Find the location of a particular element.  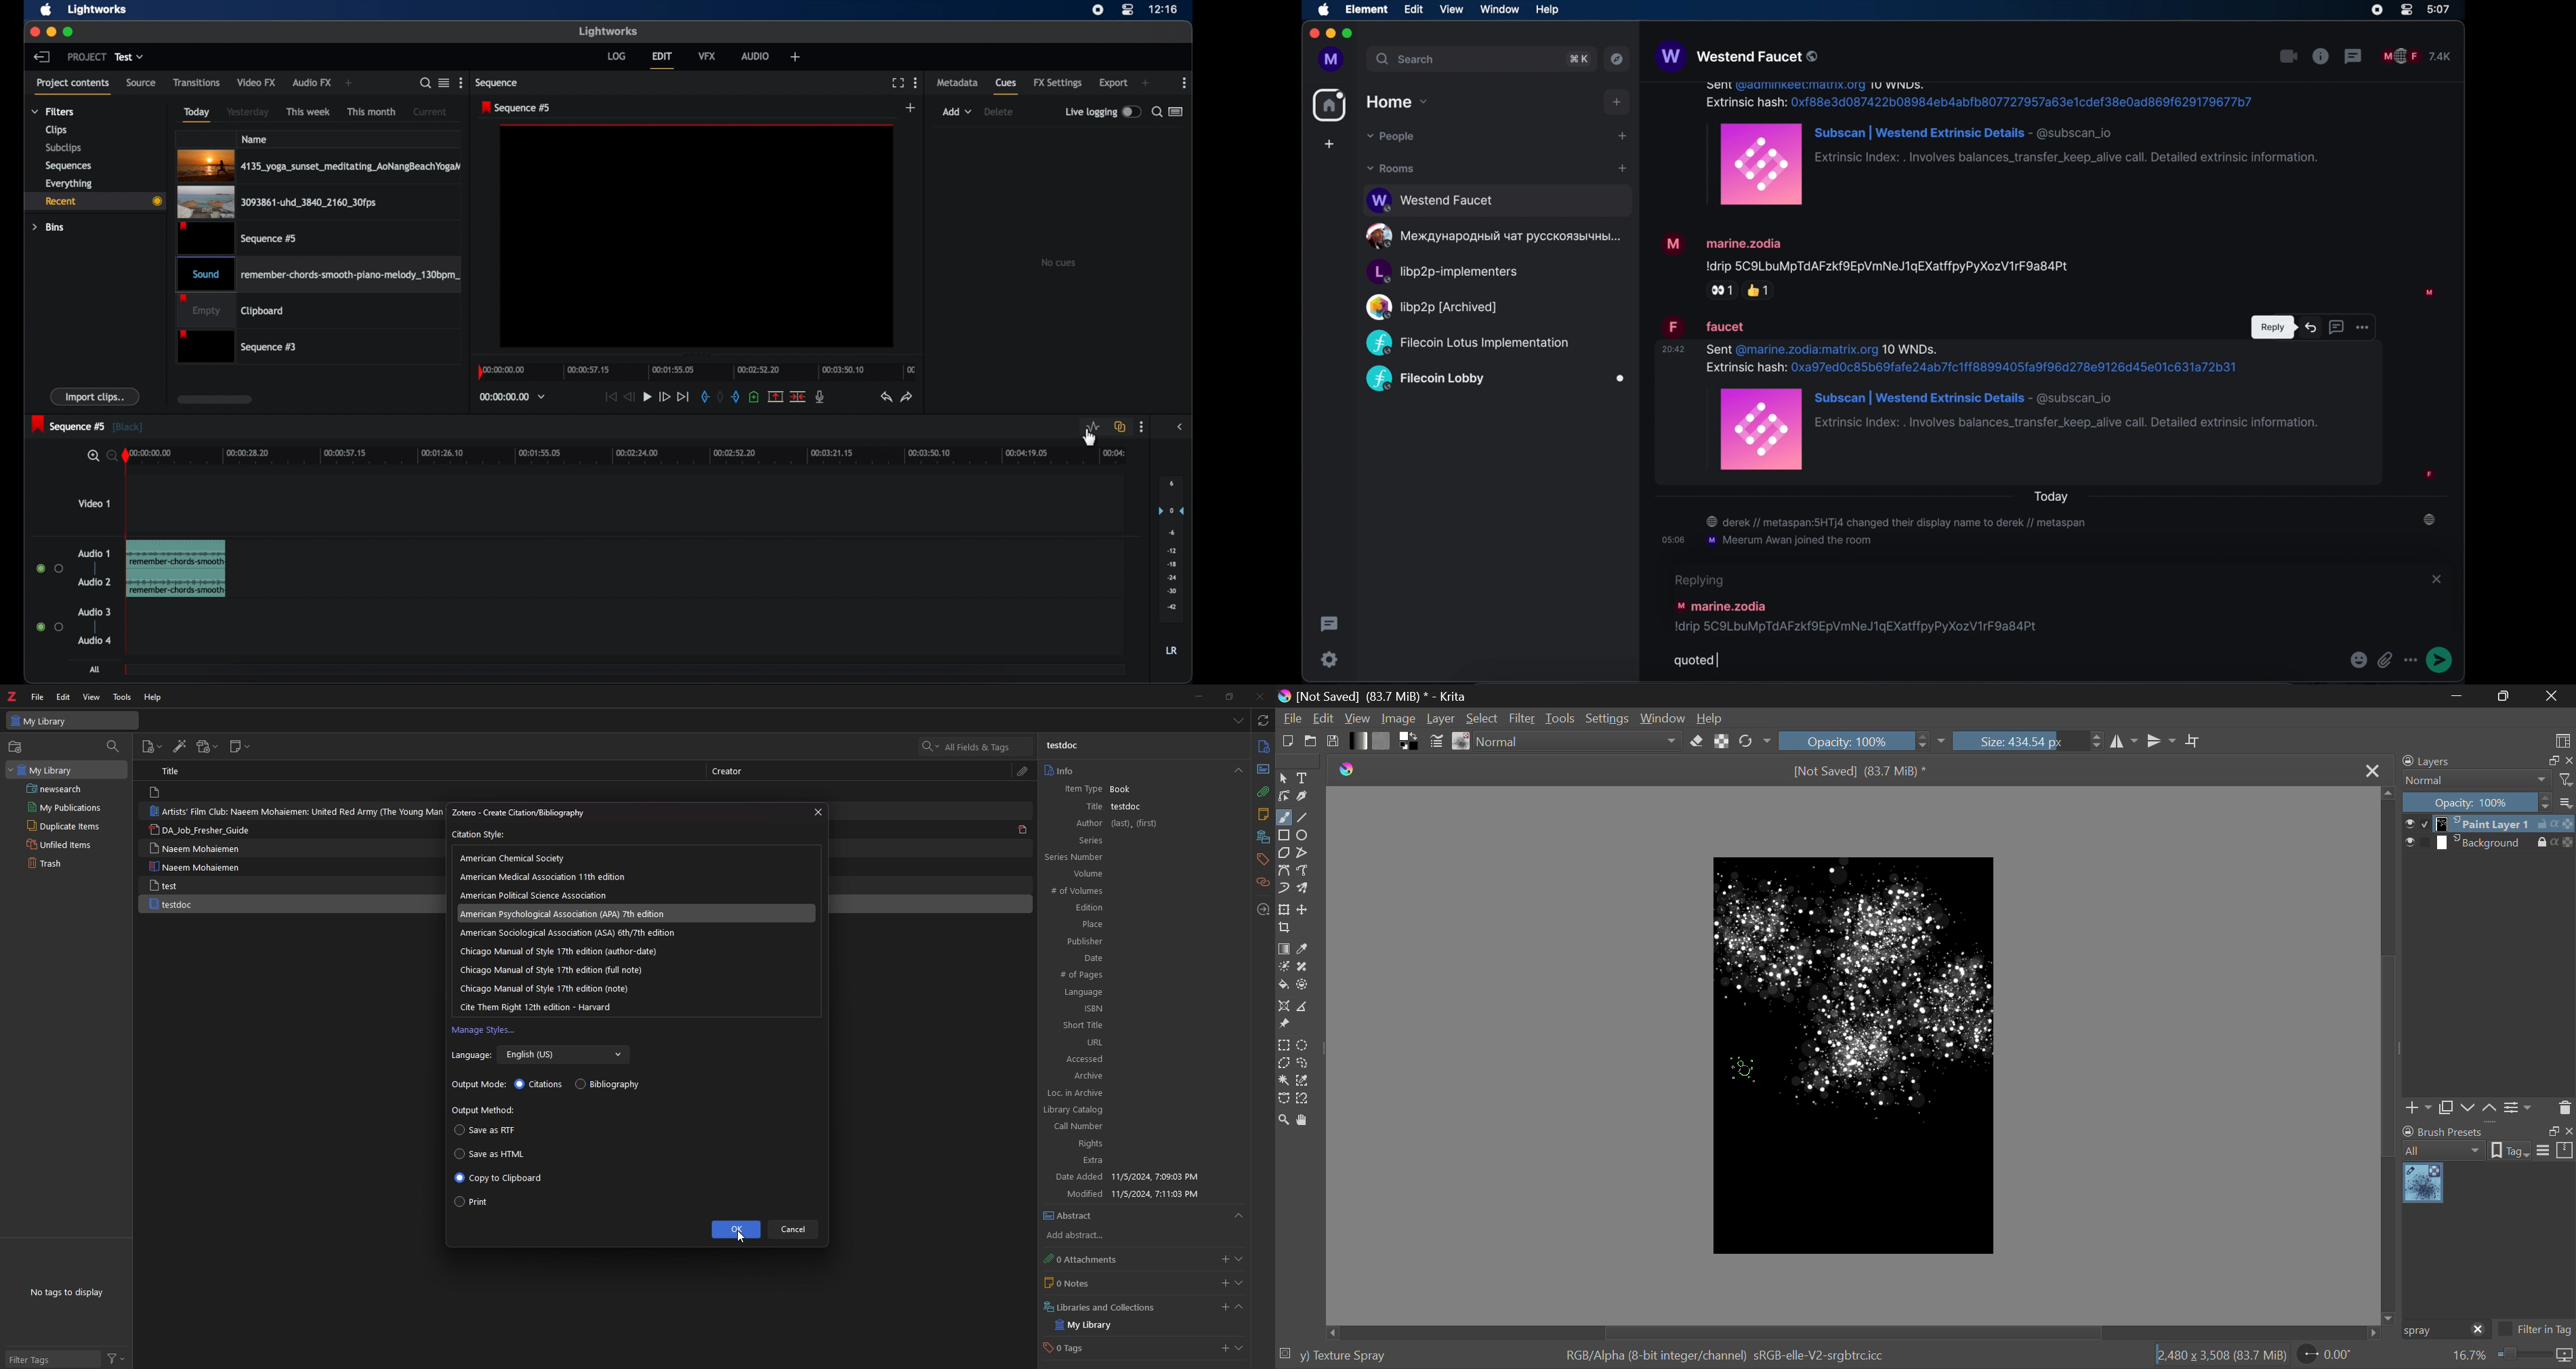

this week is located at coordinates (309, 112).